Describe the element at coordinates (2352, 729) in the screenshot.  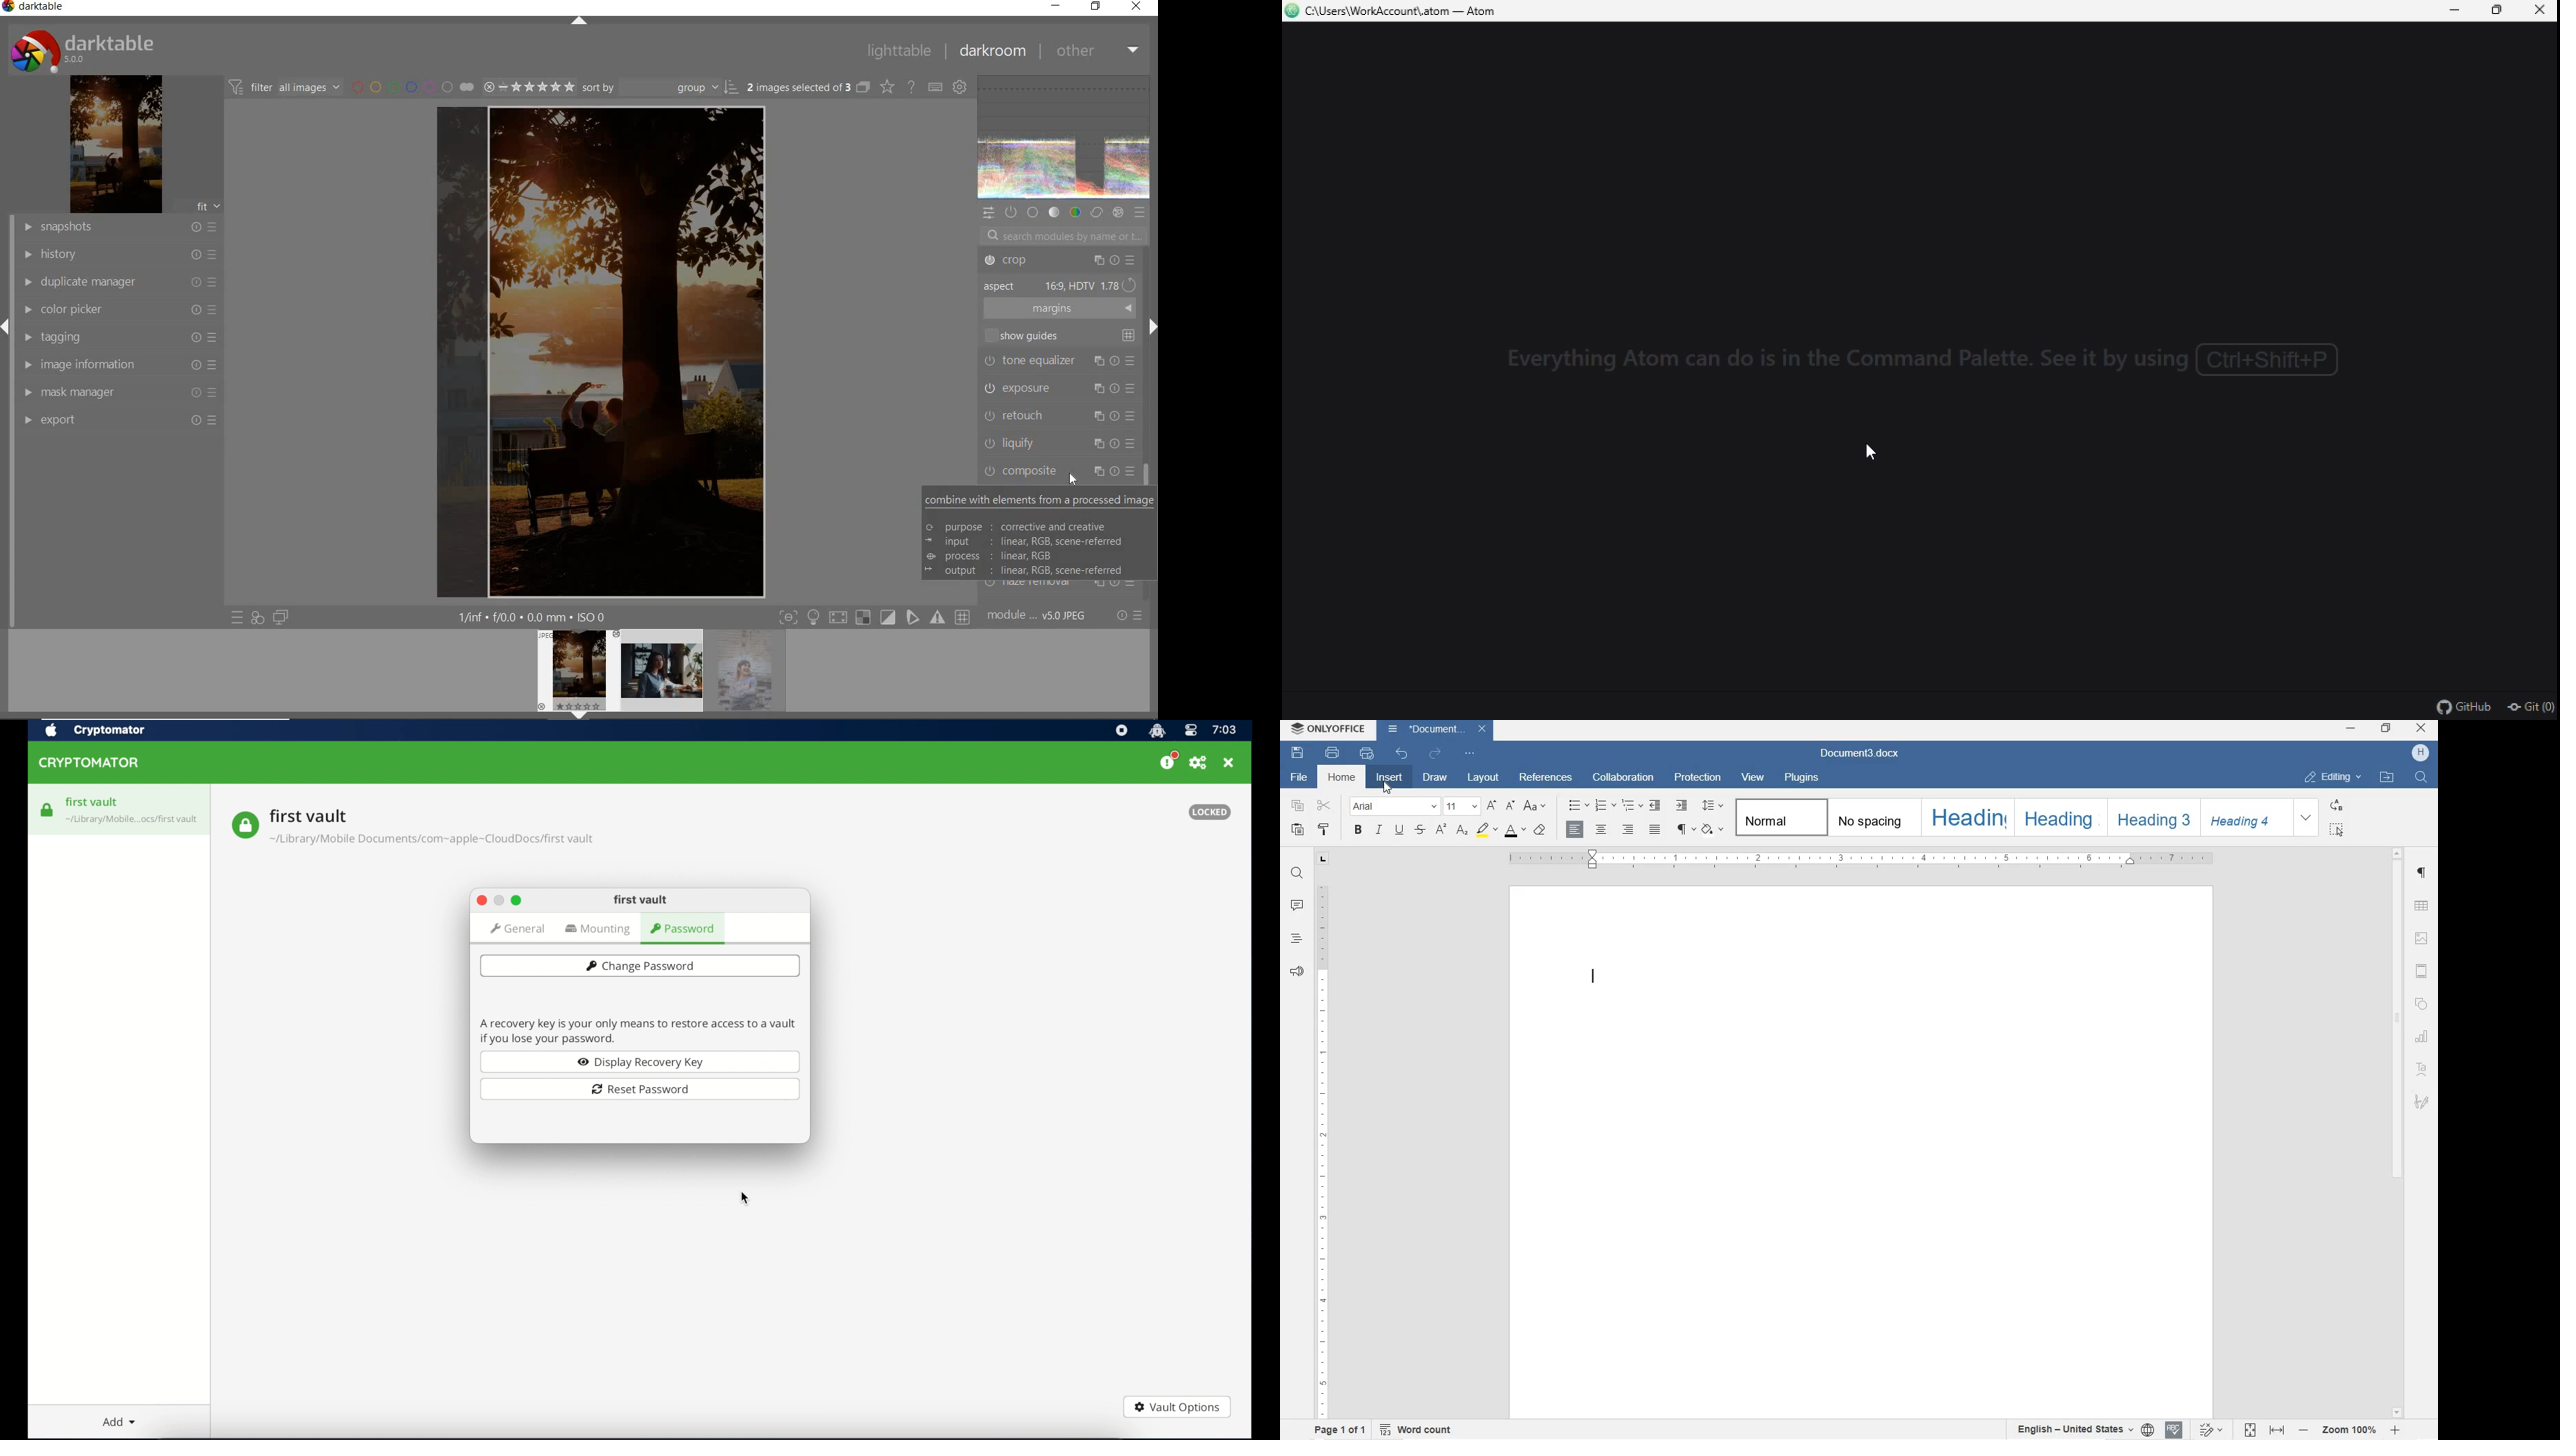
I see `MINIMIZE` at that location.